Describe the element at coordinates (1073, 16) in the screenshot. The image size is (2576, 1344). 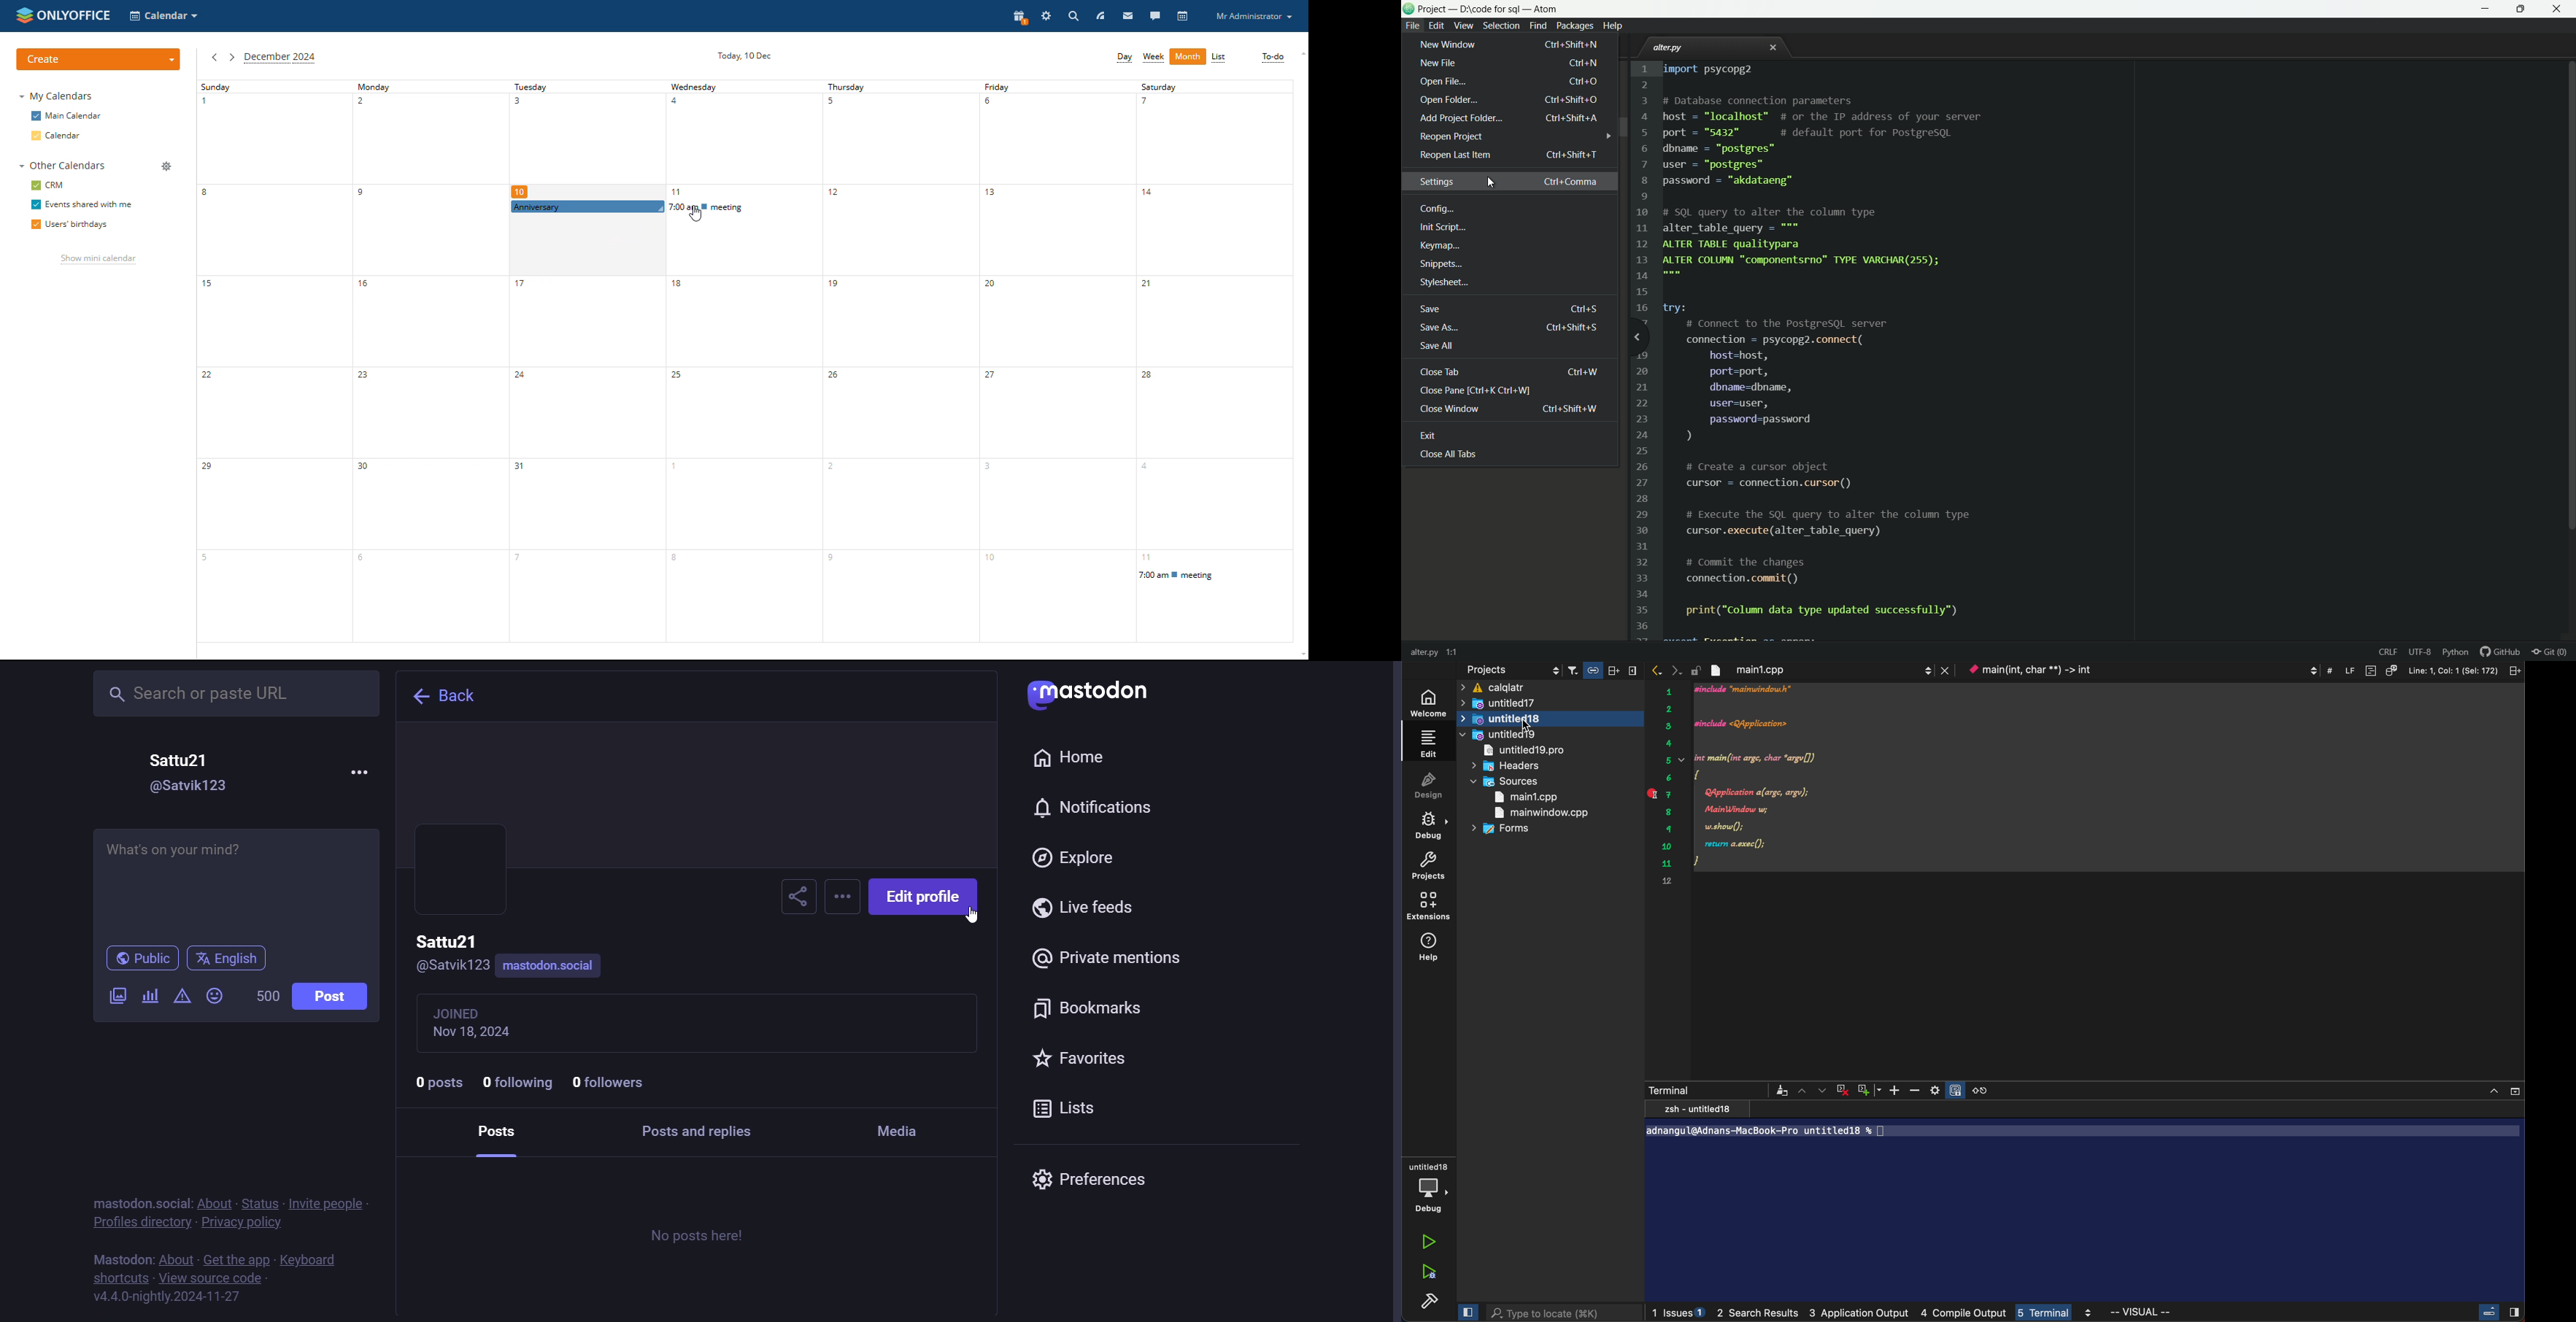
I see `search` at that location.